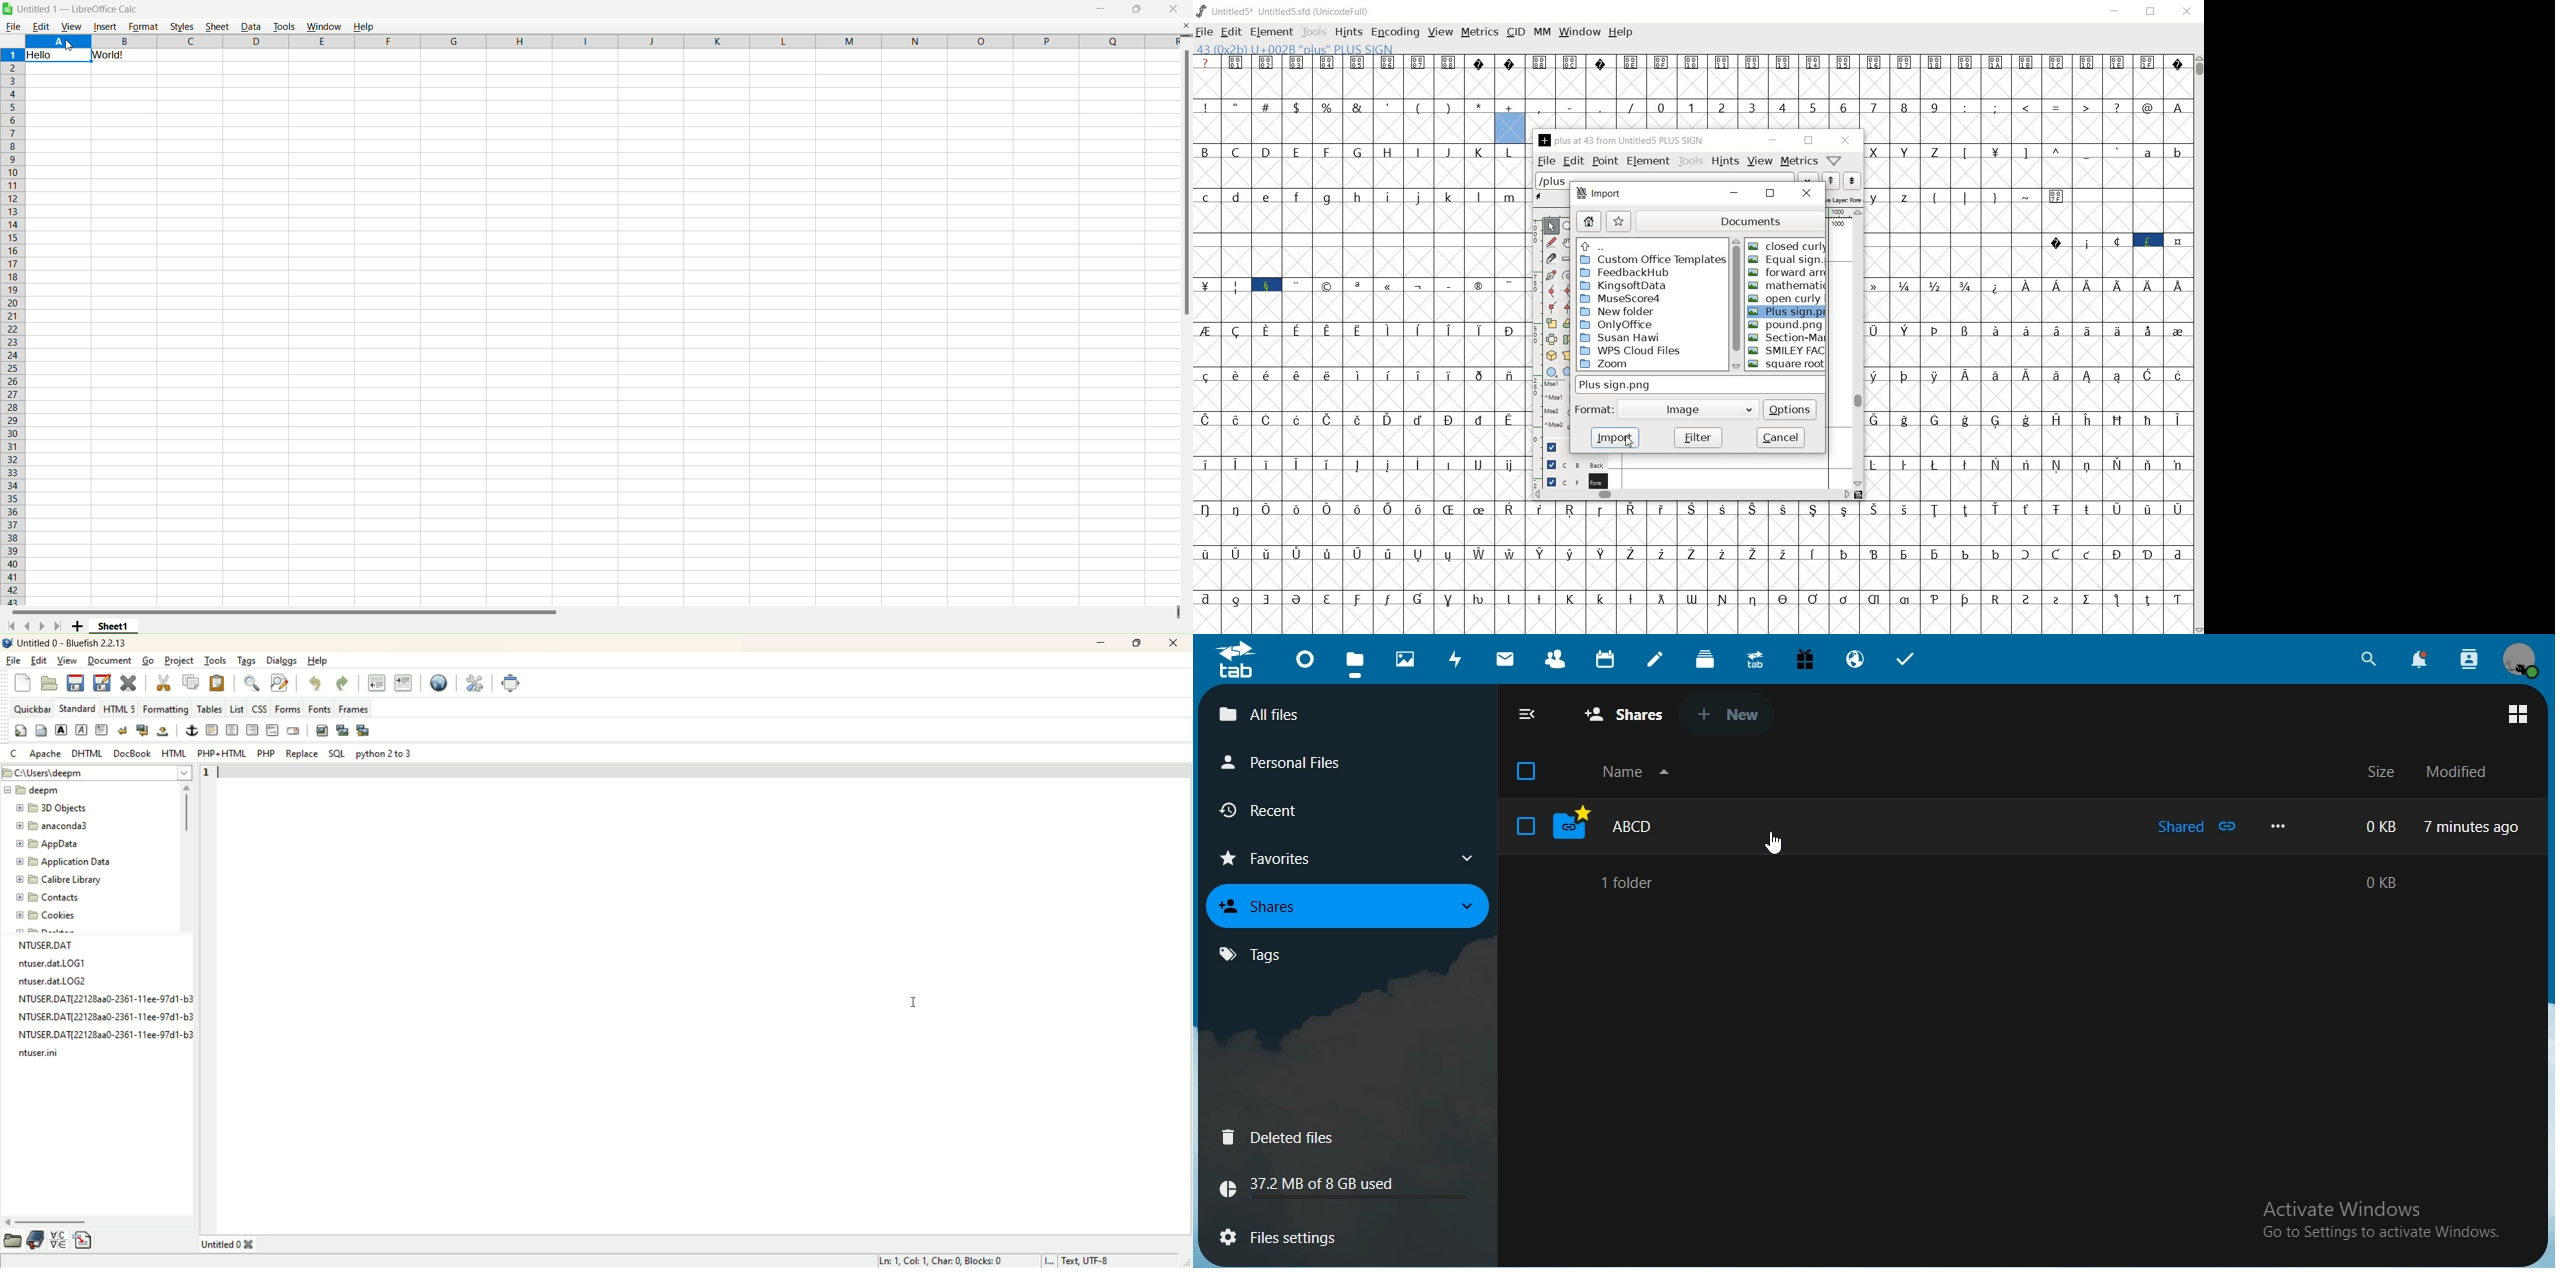 The width and height of the screenshot is (2576, 1288). Describe the element at coordinates (129, 682) in the screenshot. I see `close current file` at that location.